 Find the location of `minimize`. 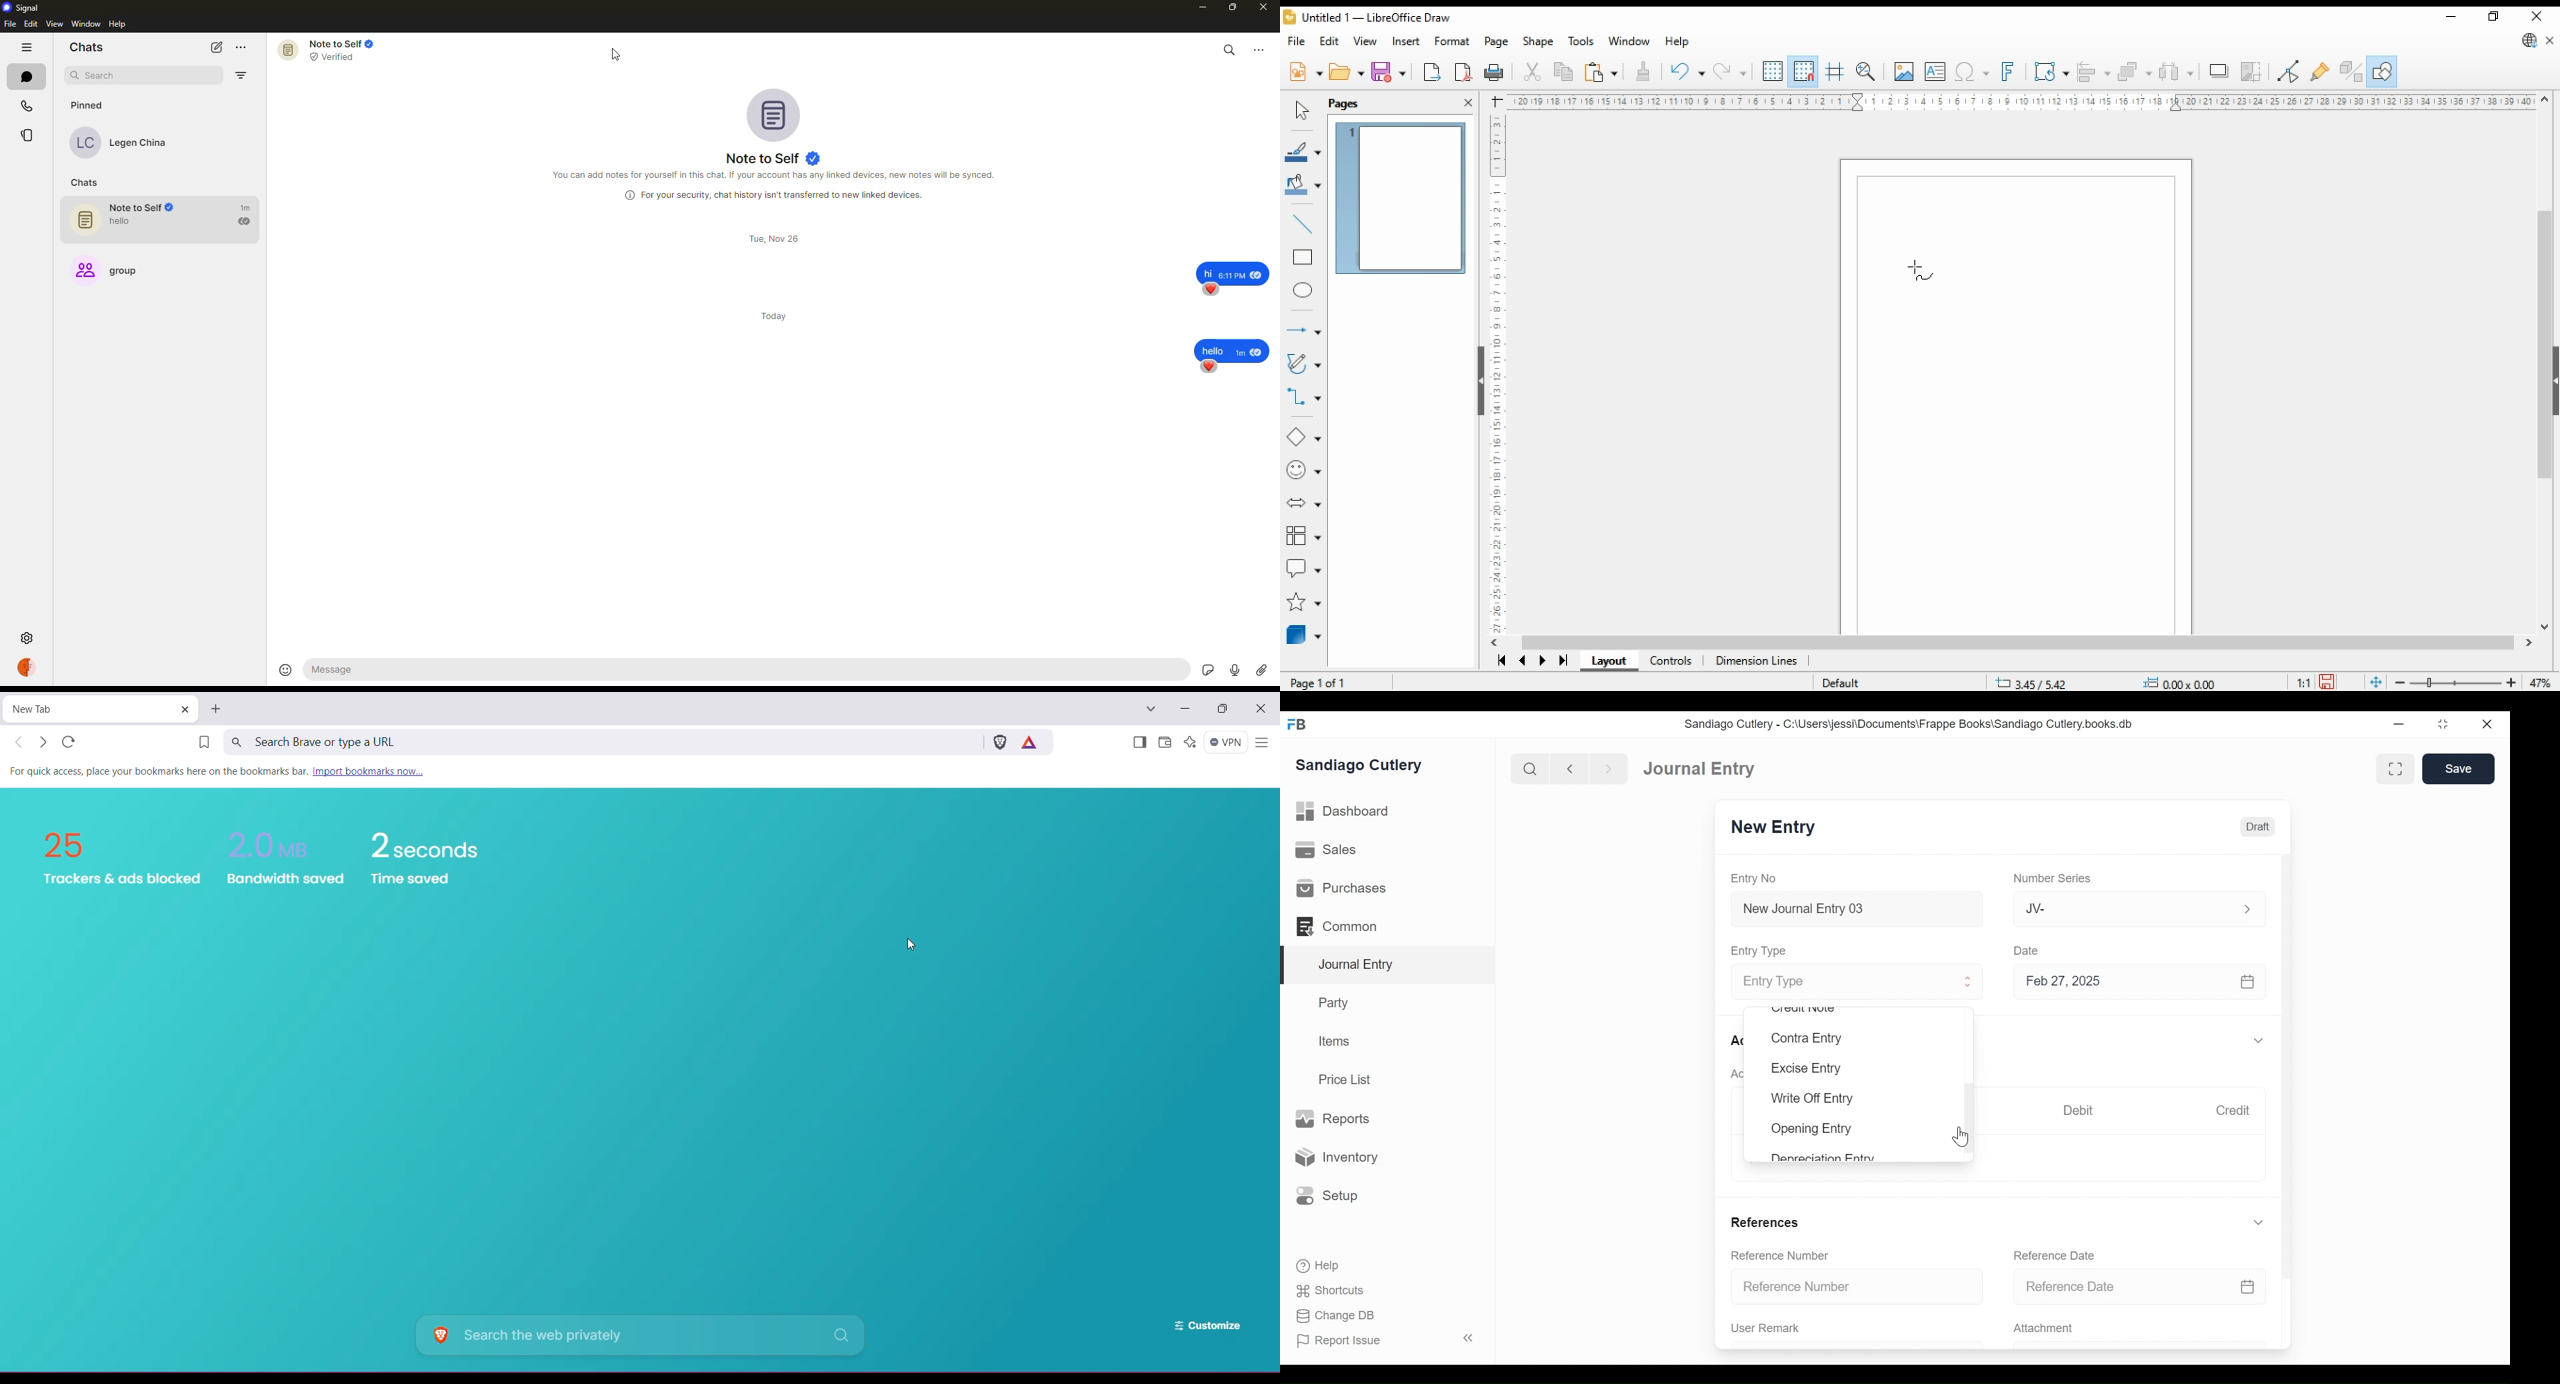

minimize is located at coordinates (2450, 15).